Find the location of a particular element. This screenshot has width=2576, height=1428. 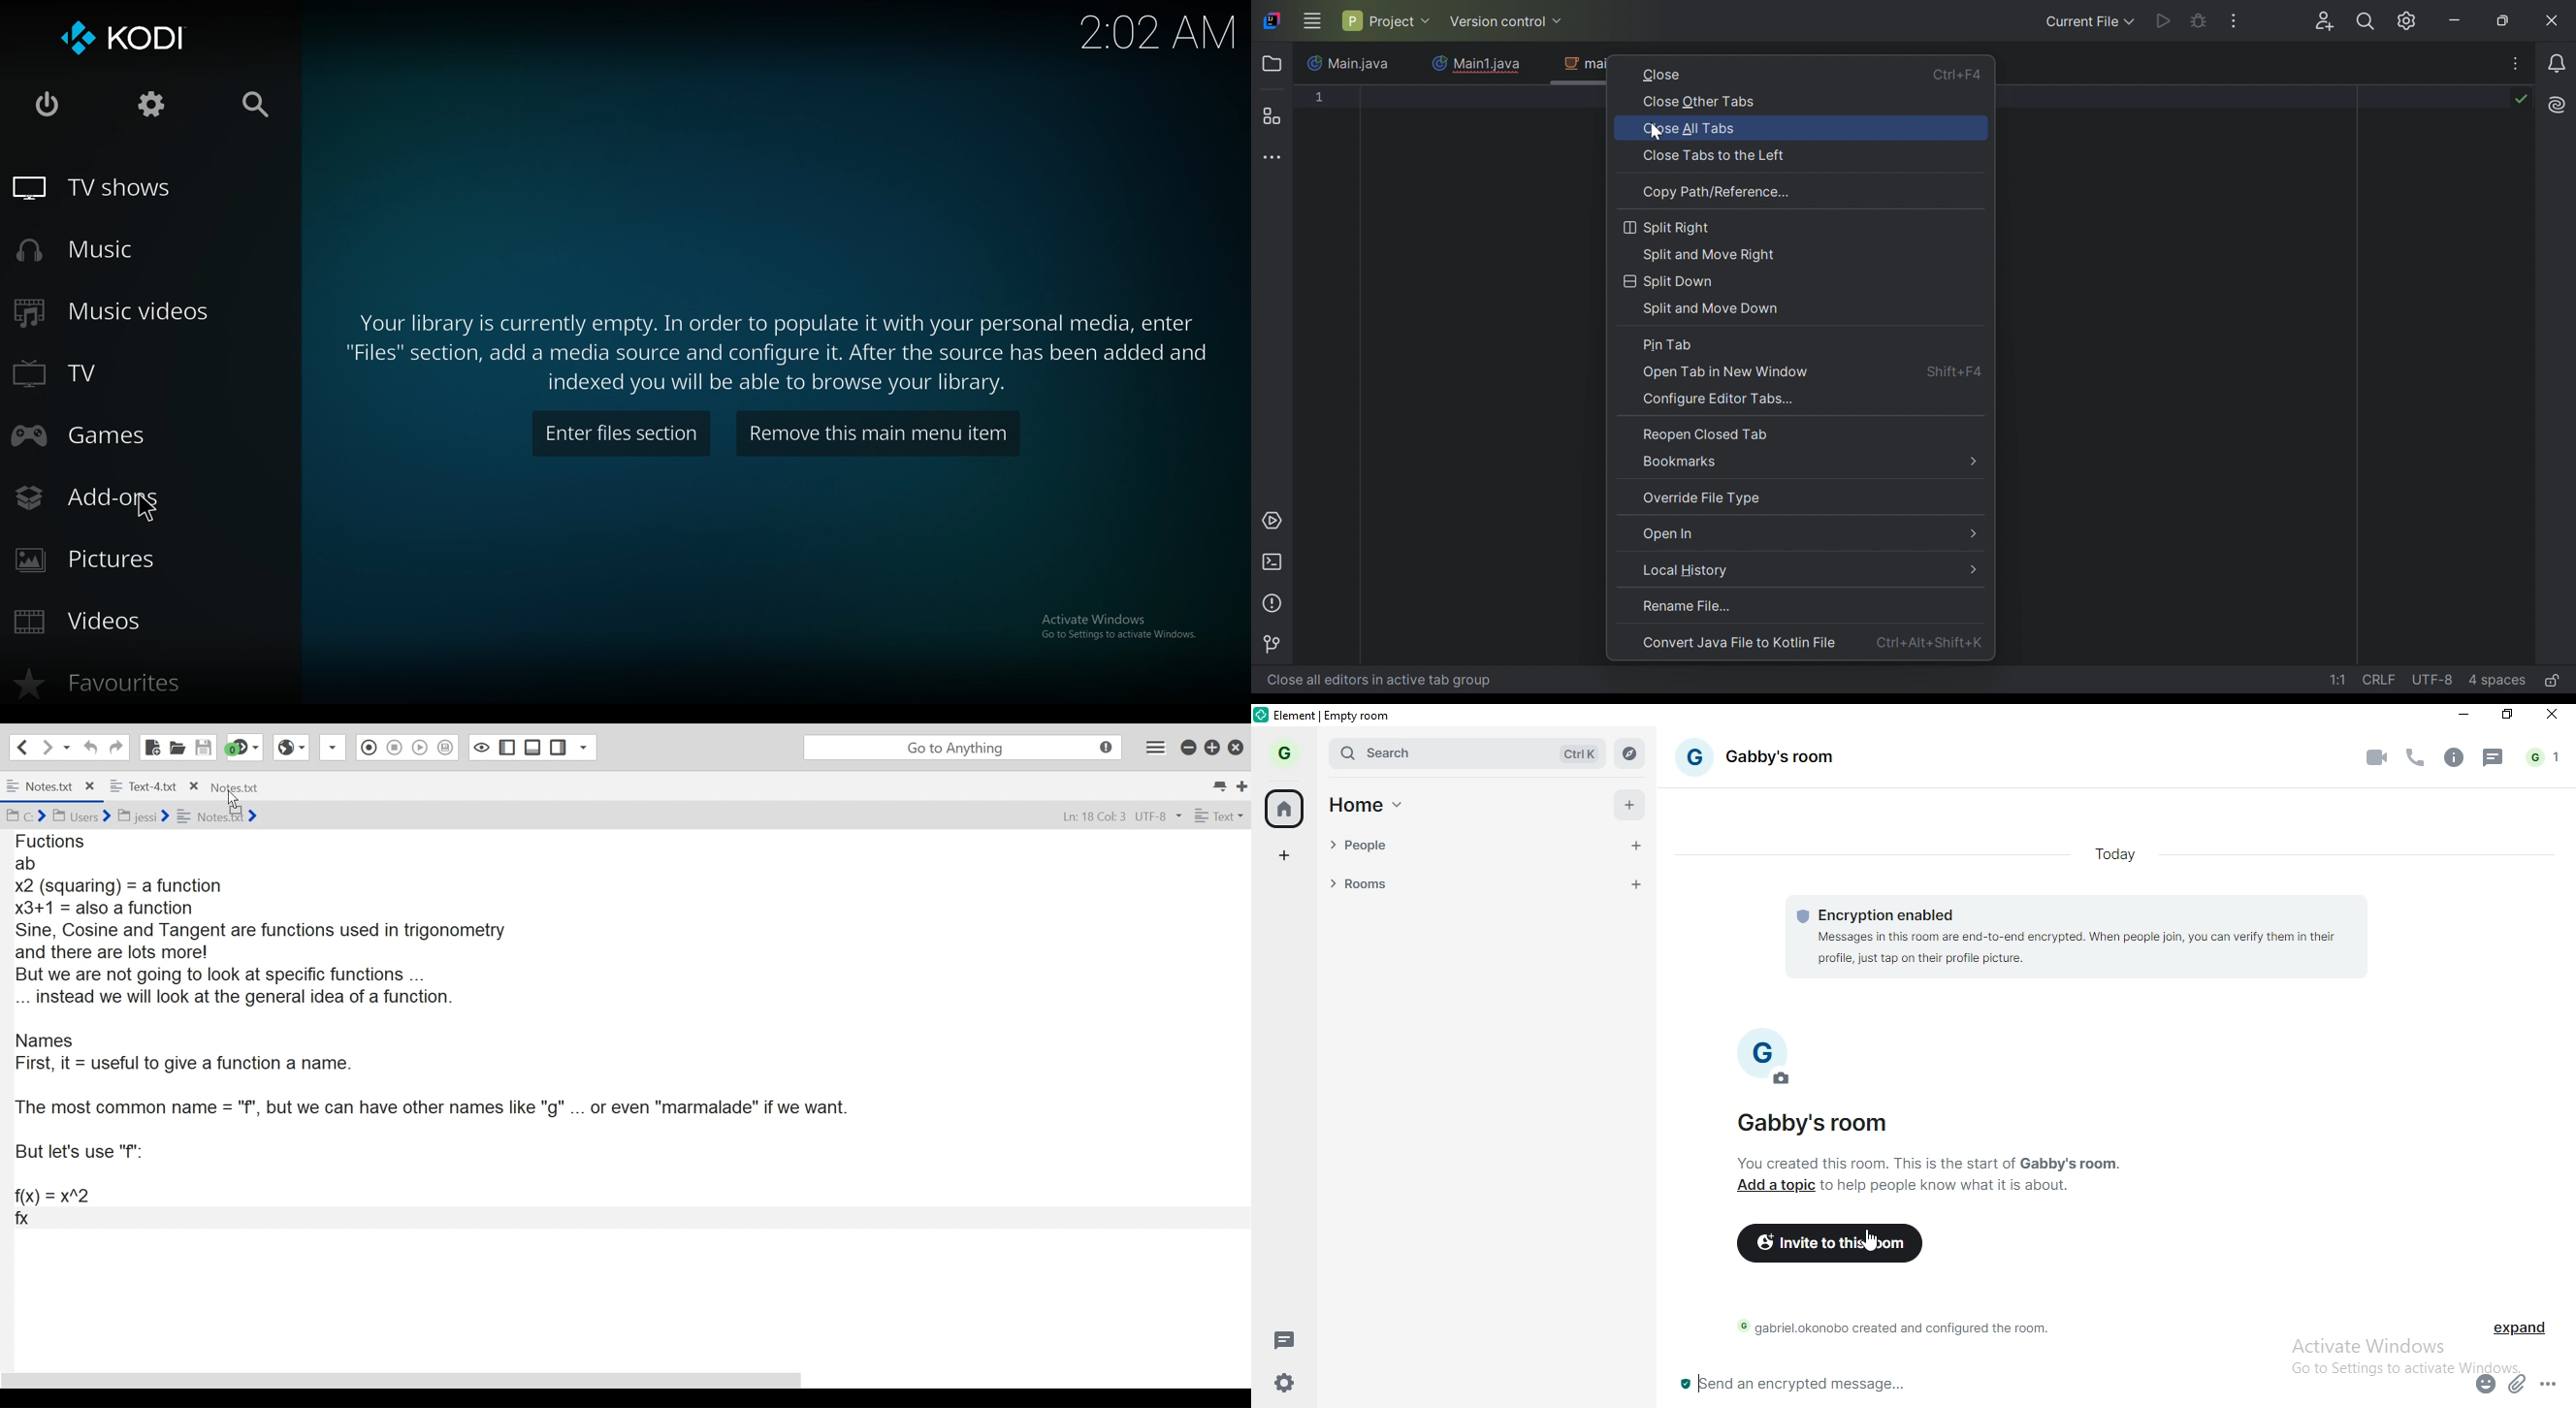

close is located at coordinates (2555, 717).